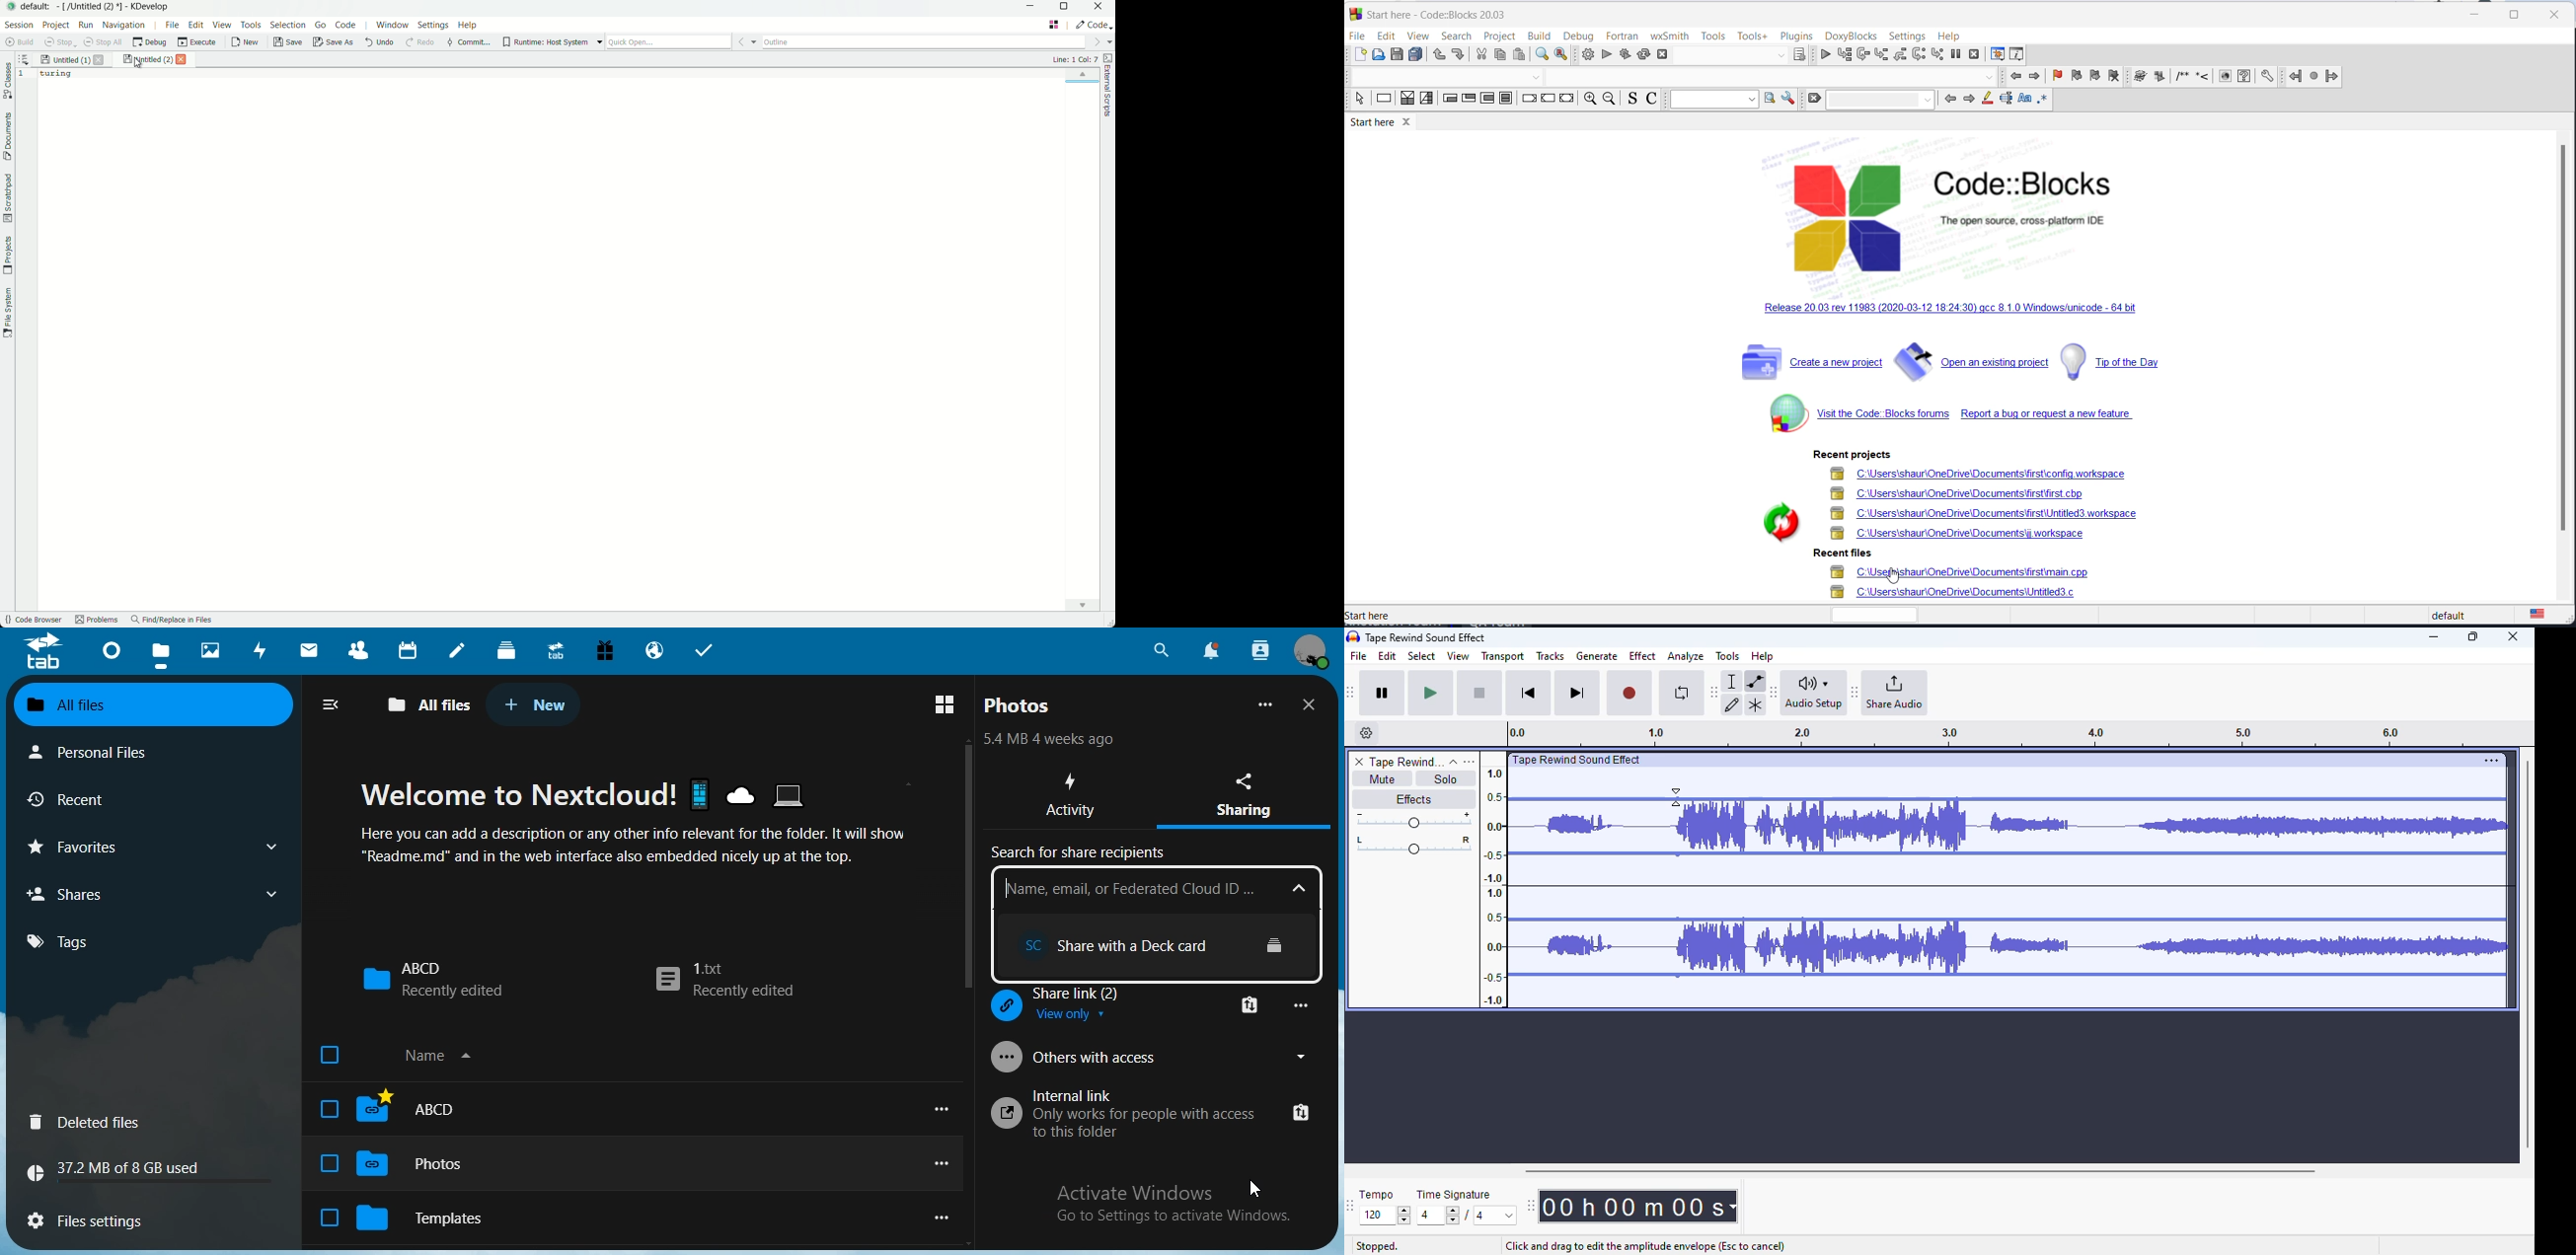  Describe the element at coordinates (1458, 54) in the screenshot. I see `REDO` at that location.